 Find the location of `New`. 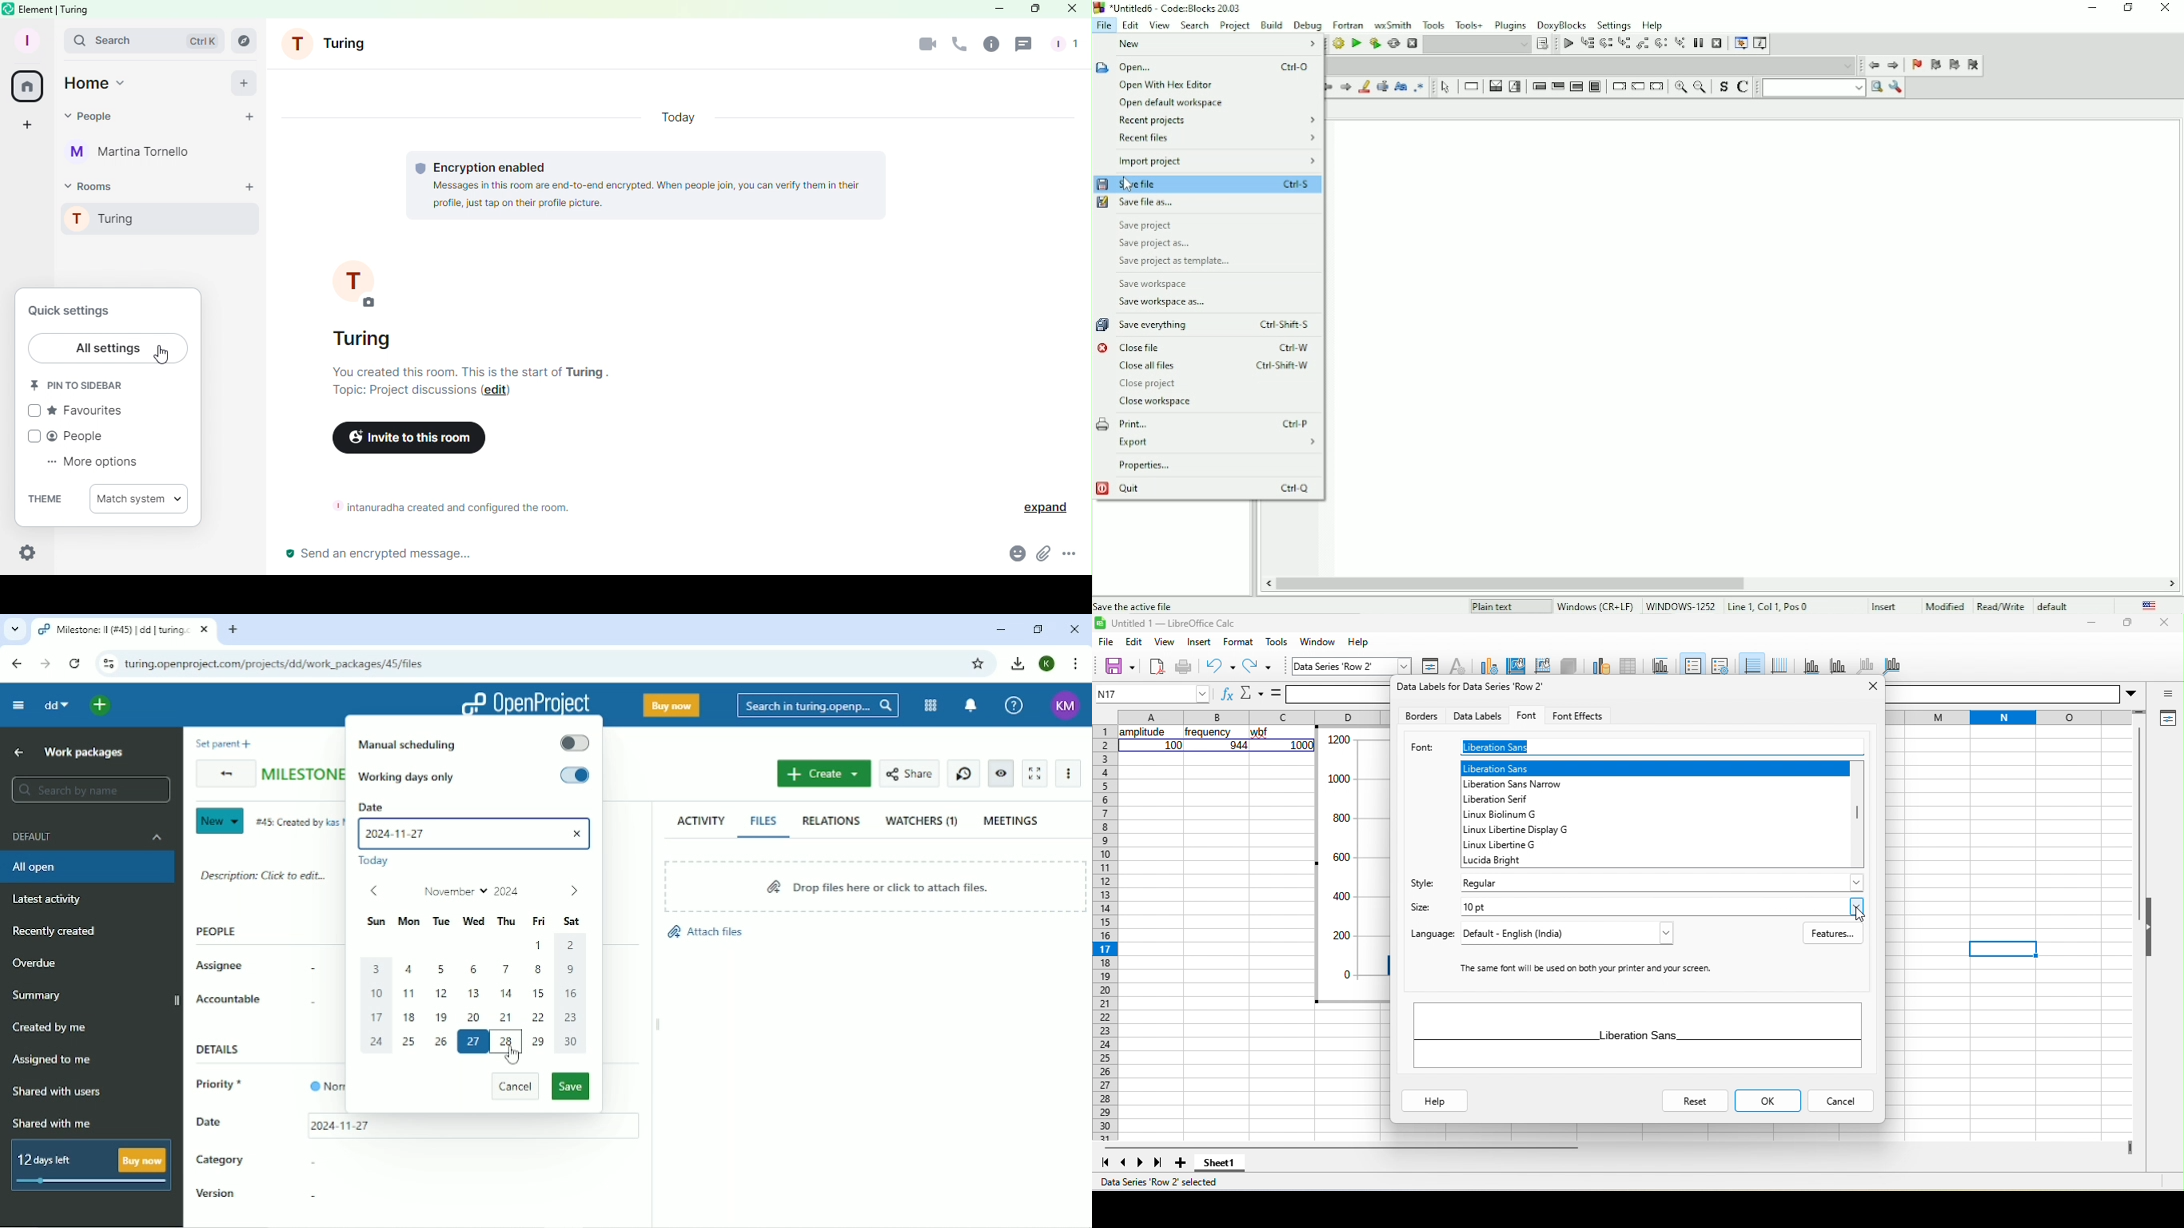

New is located at coordinates (1139, 44).